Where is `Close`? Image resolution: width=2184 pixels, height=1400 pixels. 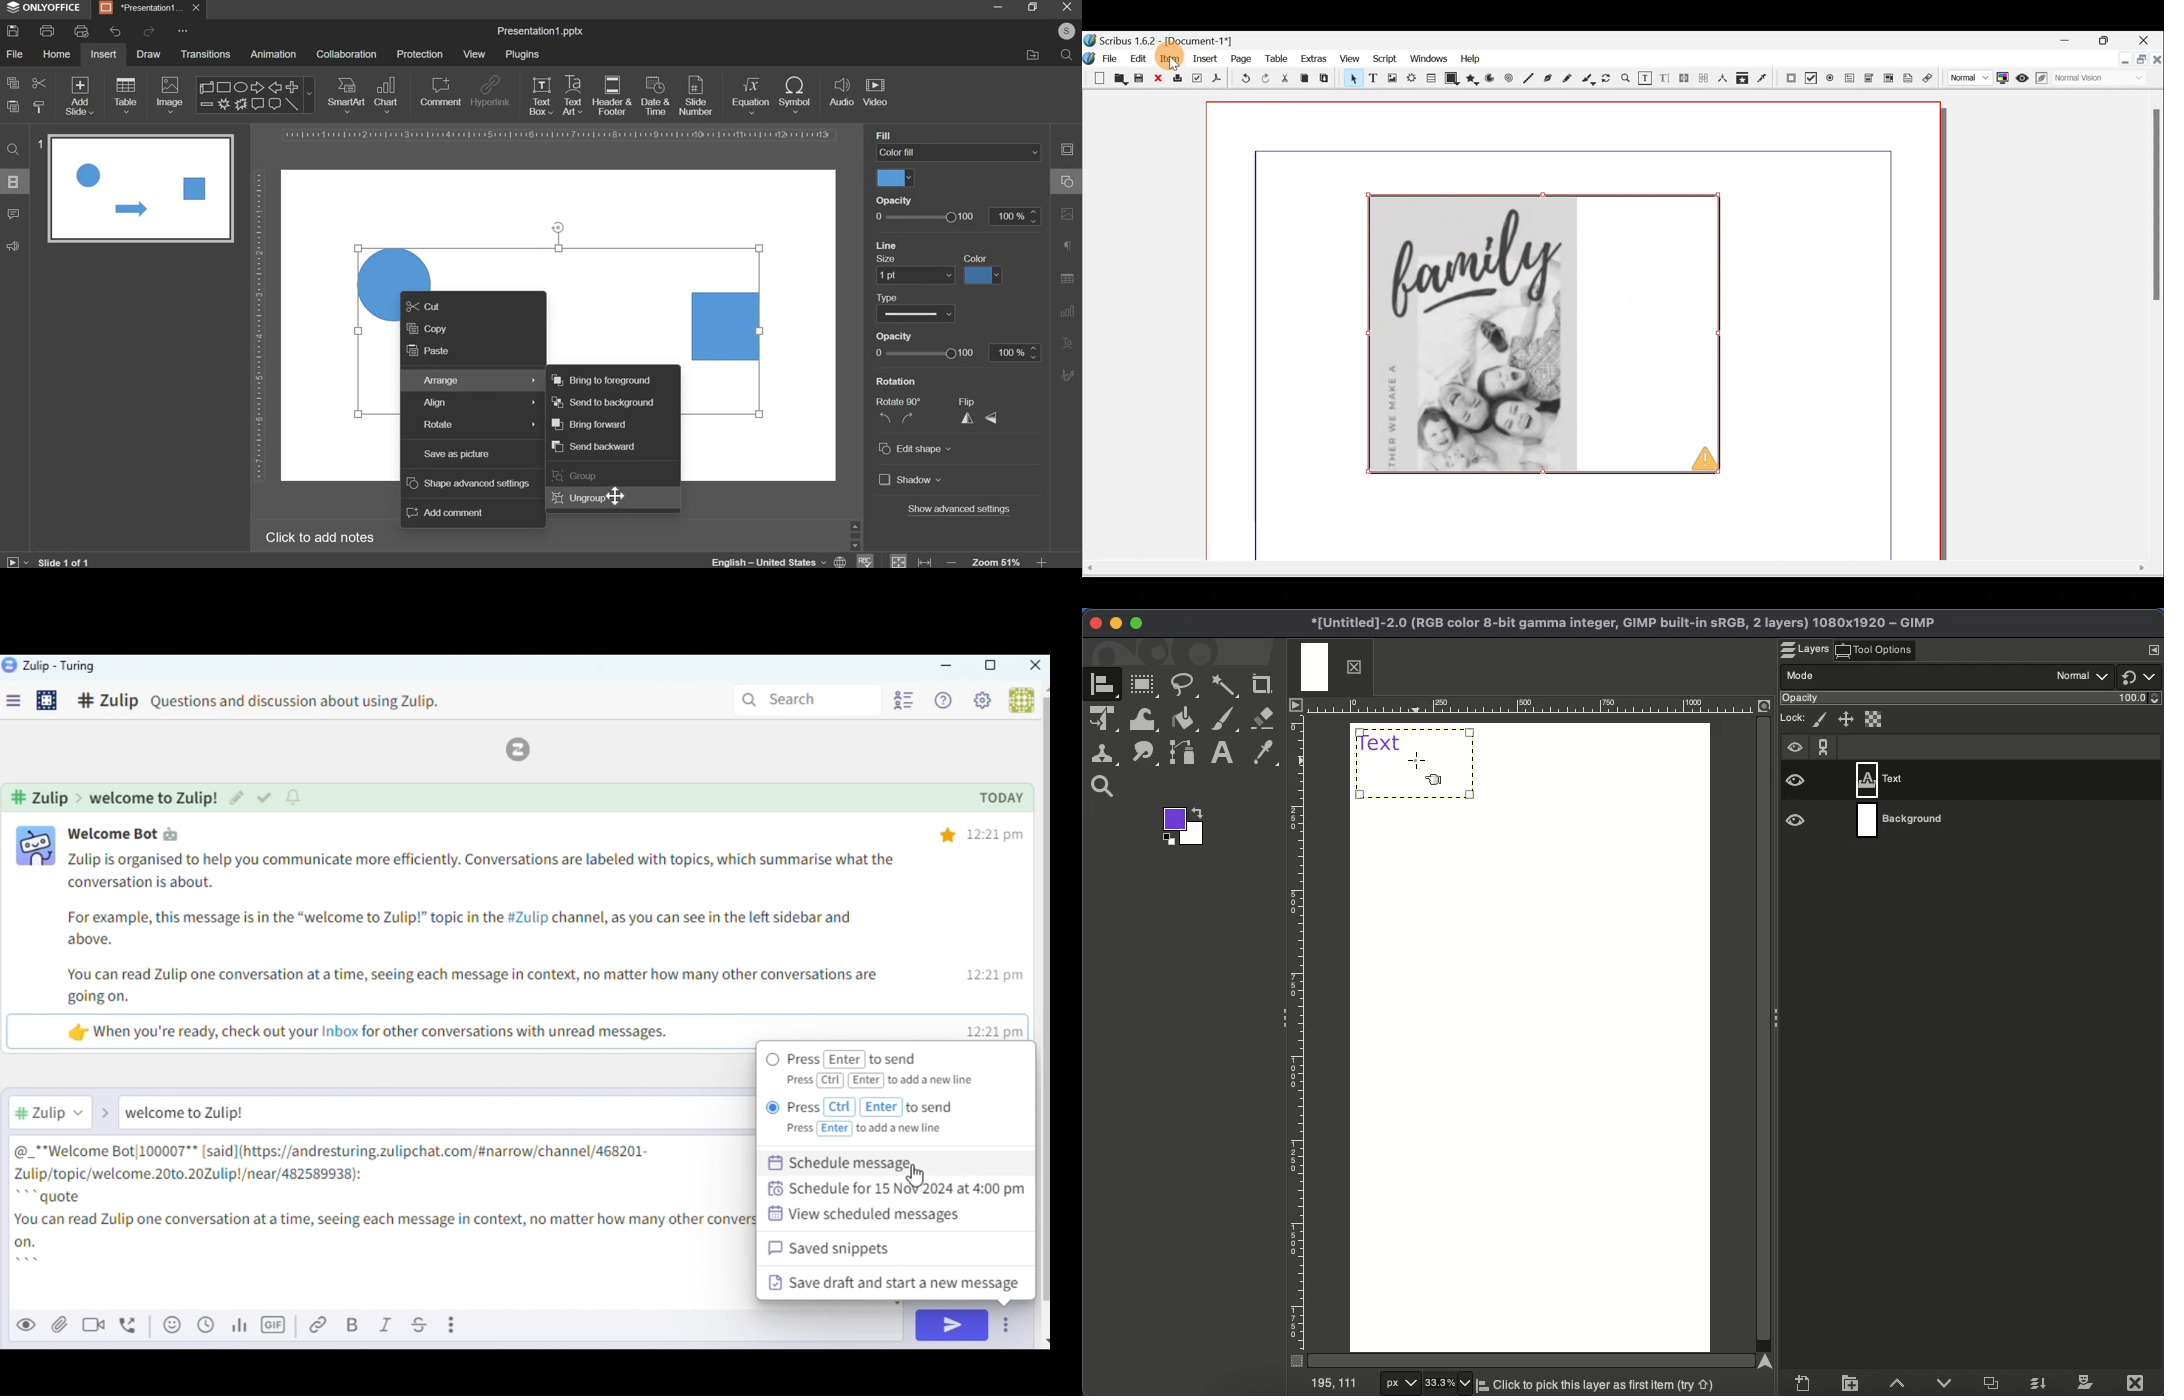
Close is located at coordinates (2148, 38).